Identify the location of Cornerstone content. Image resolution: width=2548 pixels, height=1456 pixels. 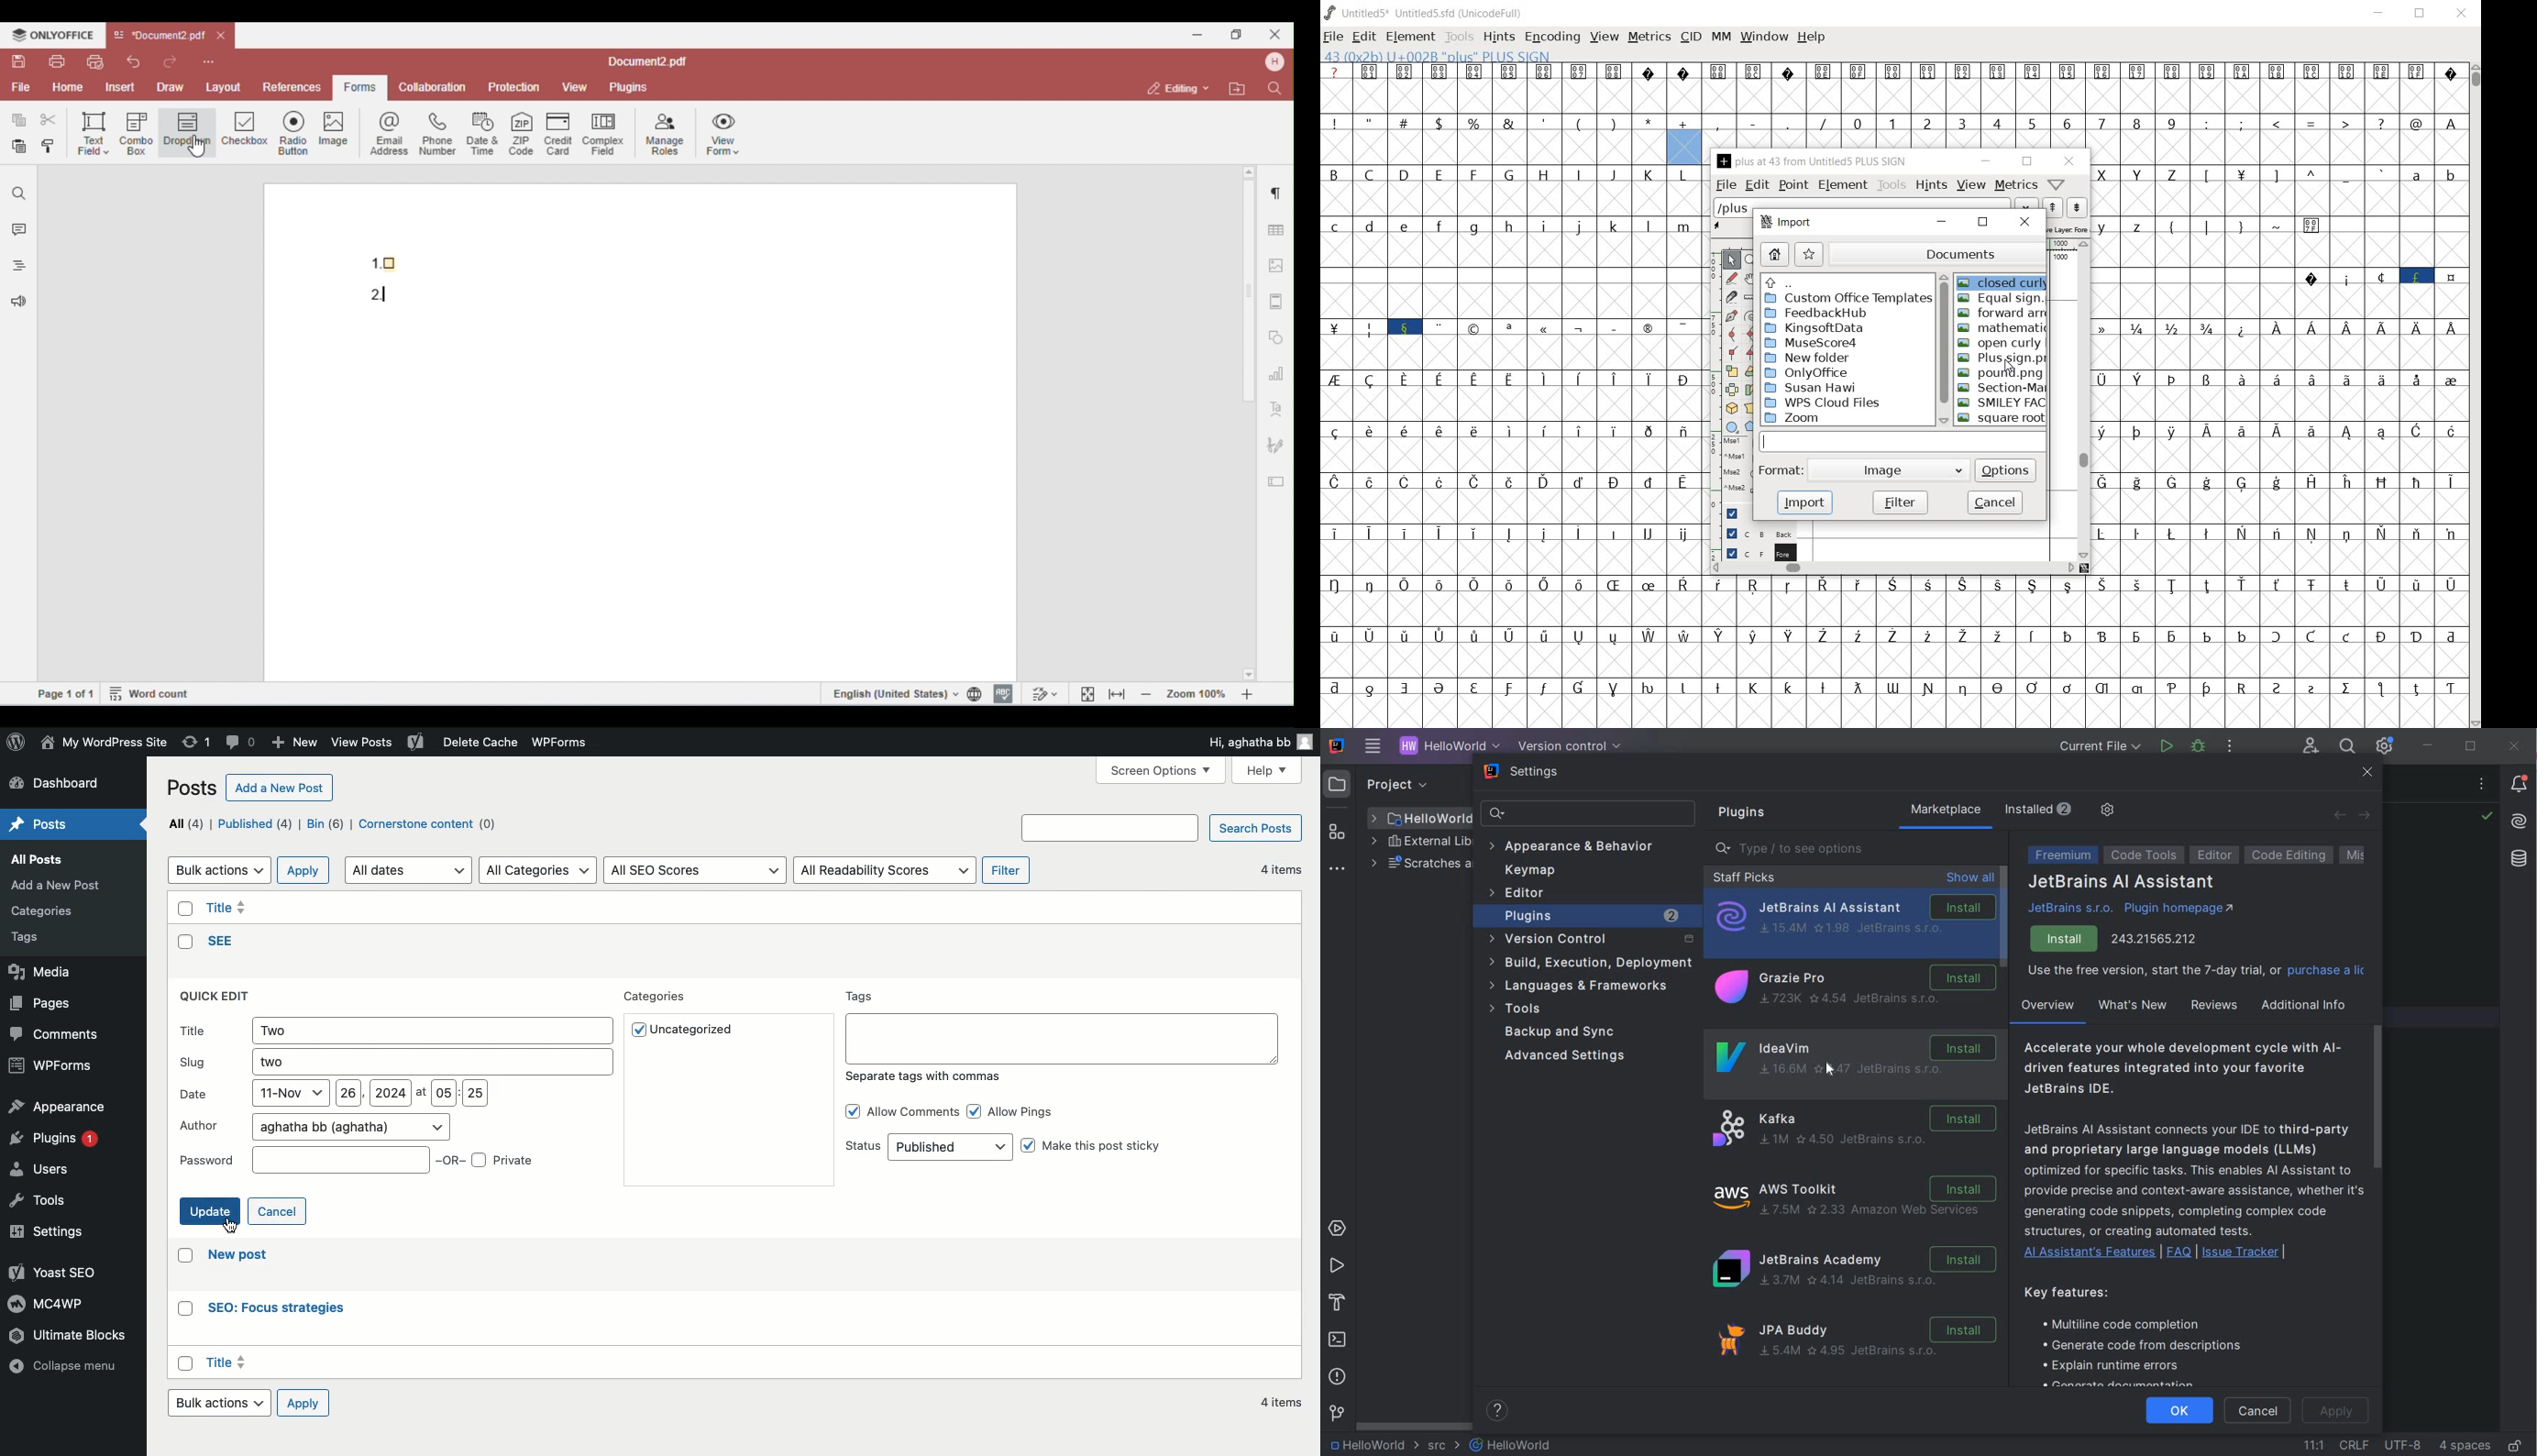
(430, 824).